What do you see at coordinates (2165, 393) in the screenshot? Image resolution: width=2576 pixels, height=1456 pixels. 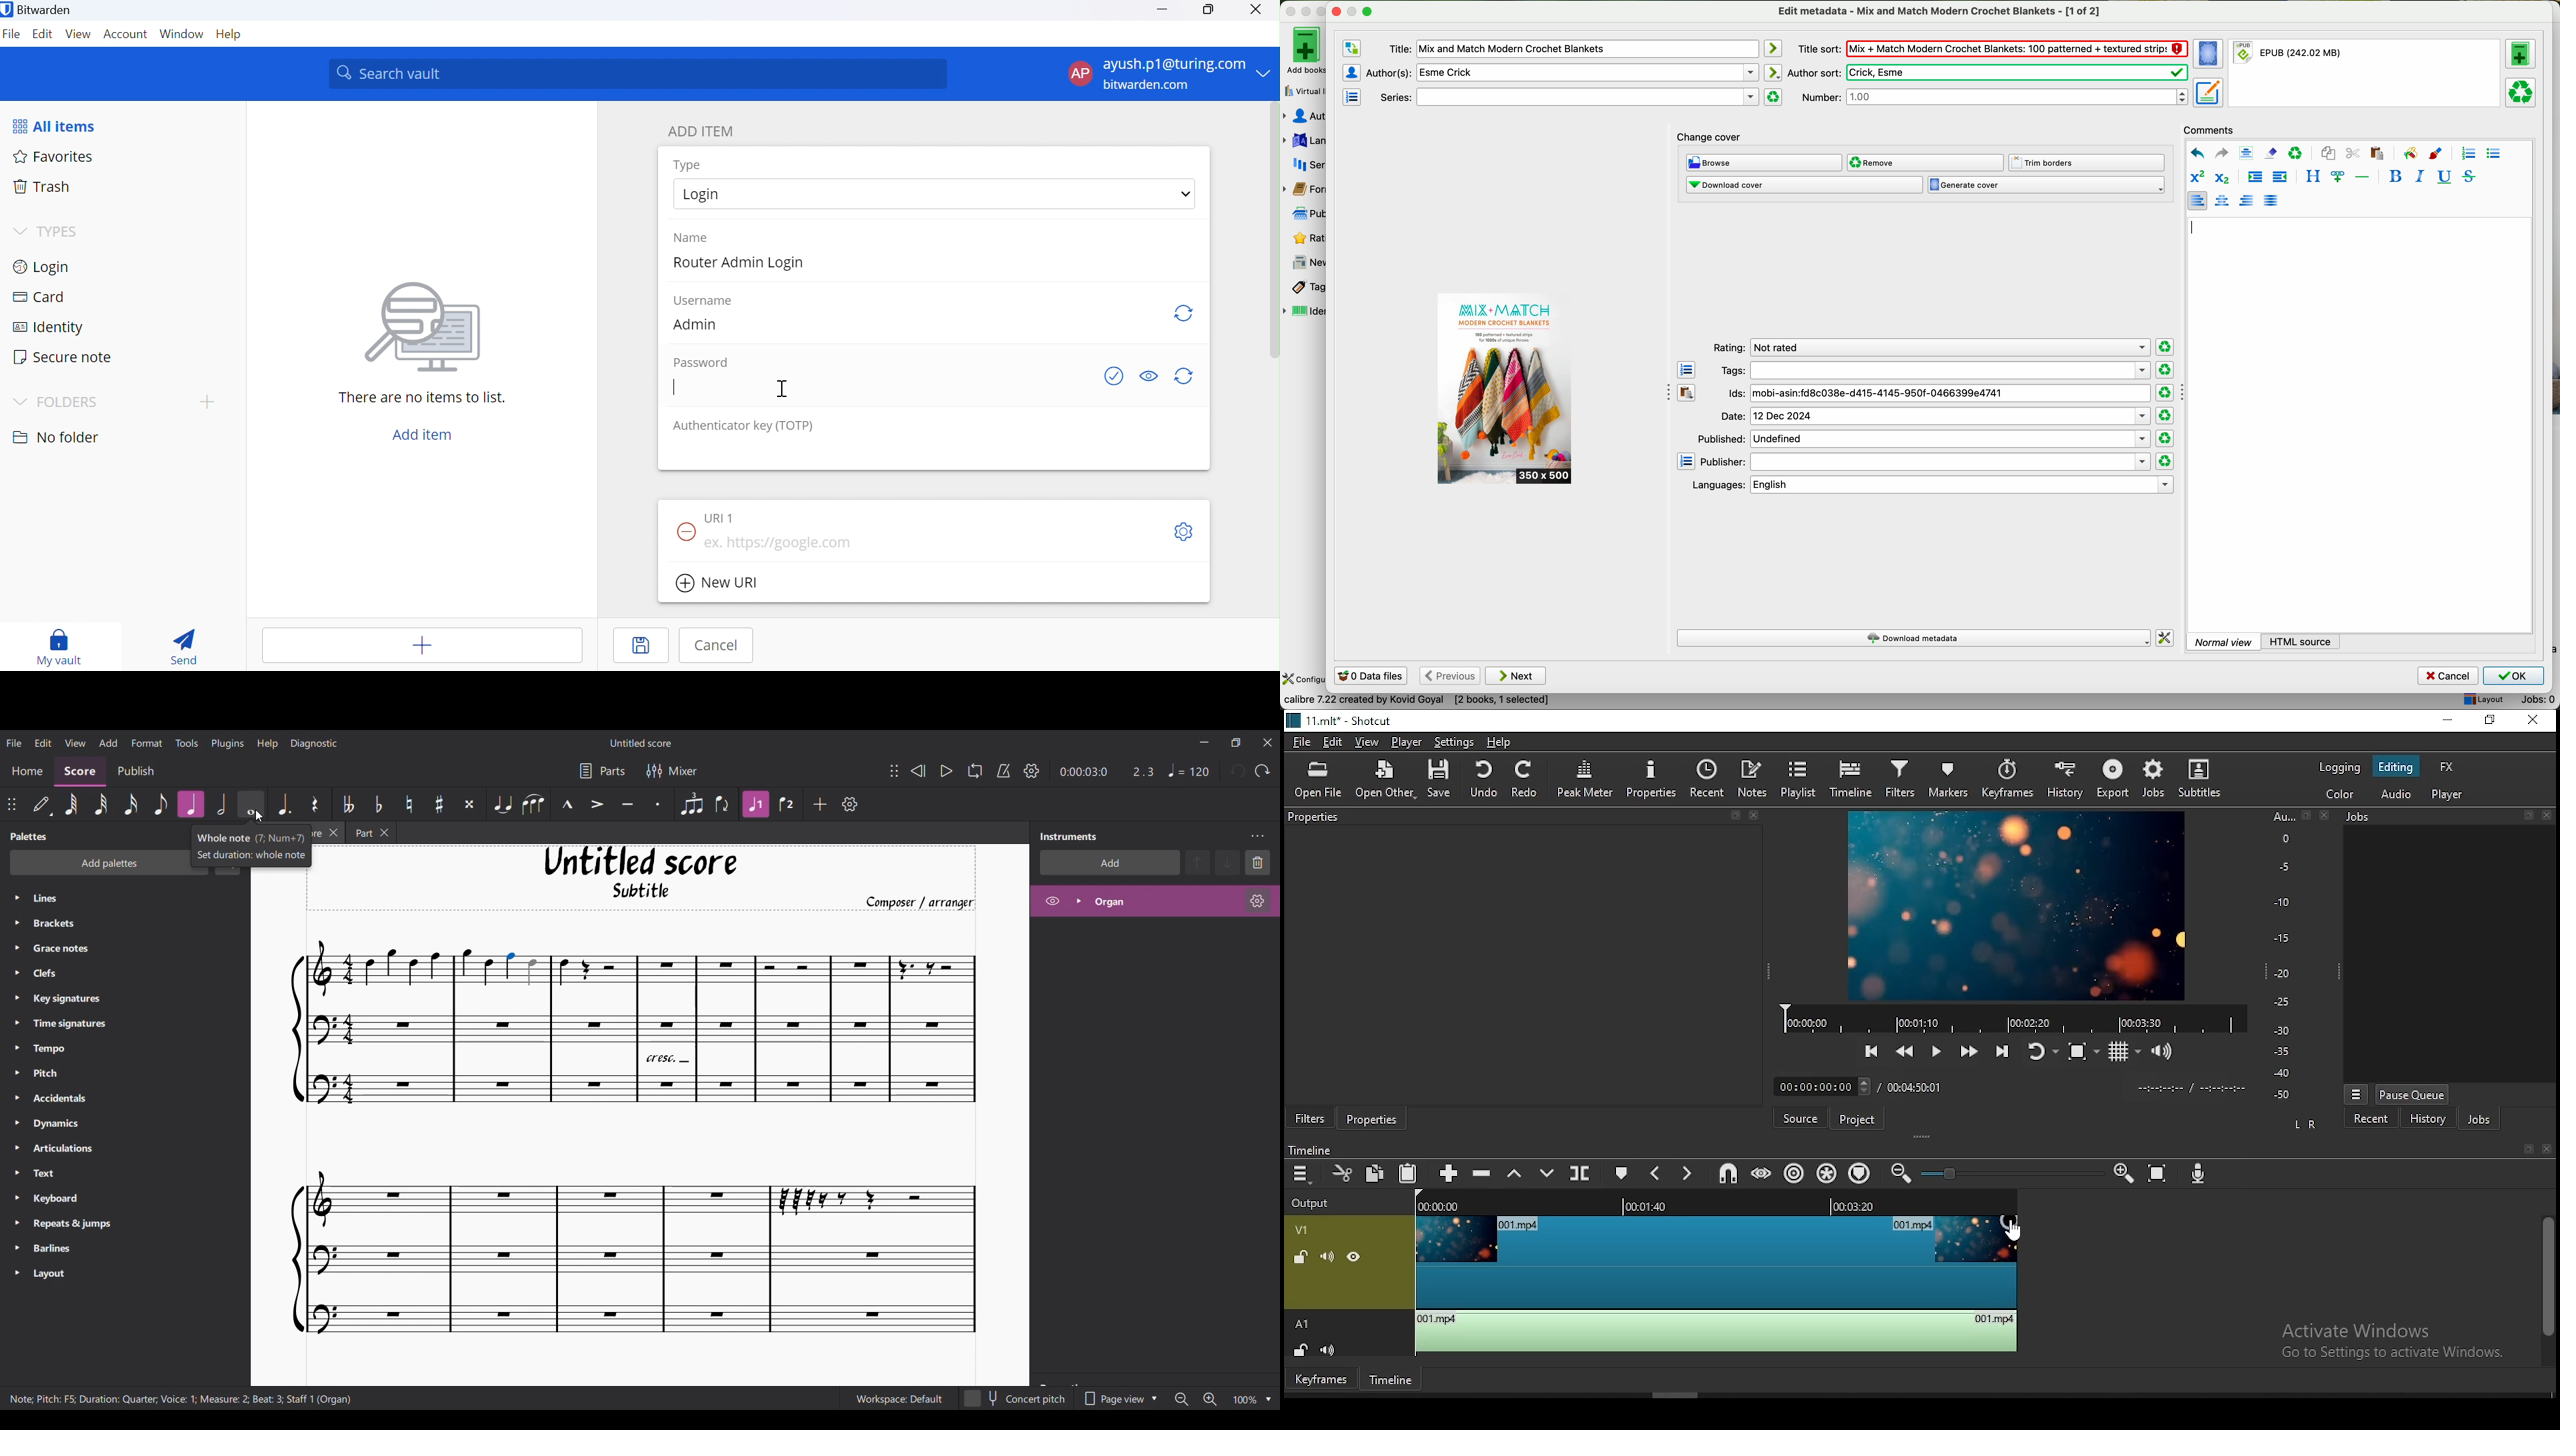 I see `clear rating` at bounding box center [2165, 393].